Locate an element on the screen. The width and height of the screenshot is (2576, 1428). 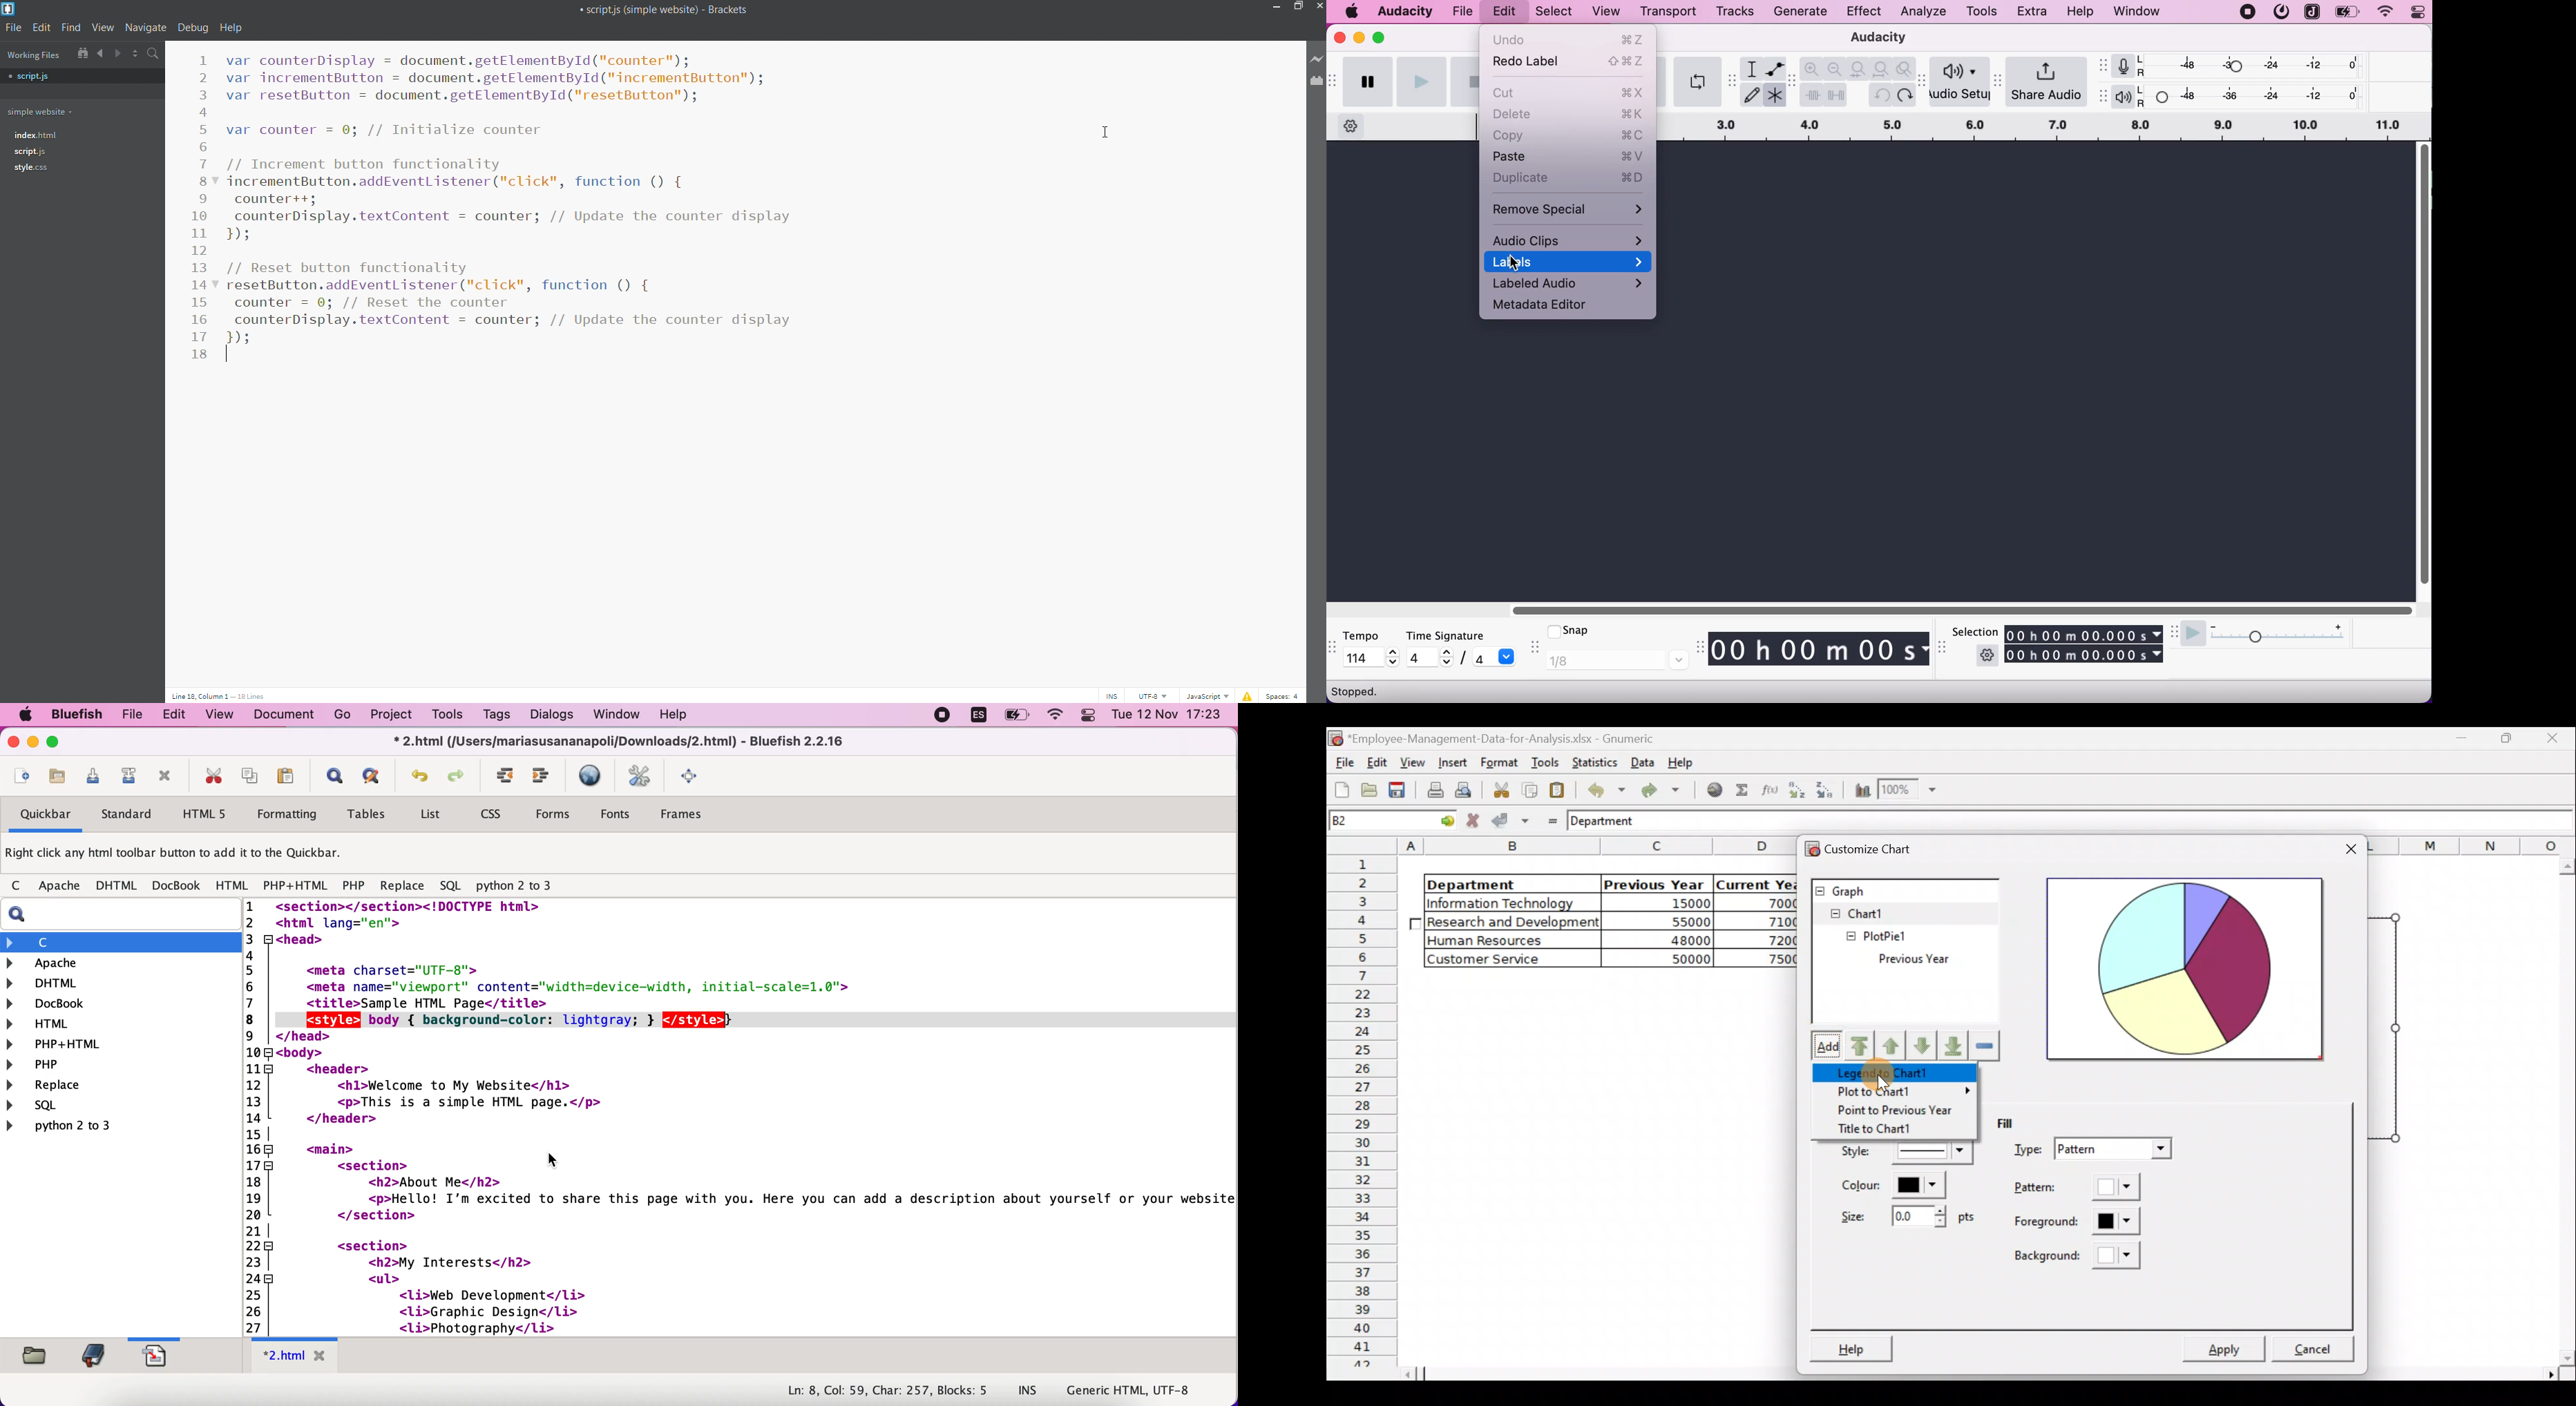
audacity is located at coordinates (1874, 38).